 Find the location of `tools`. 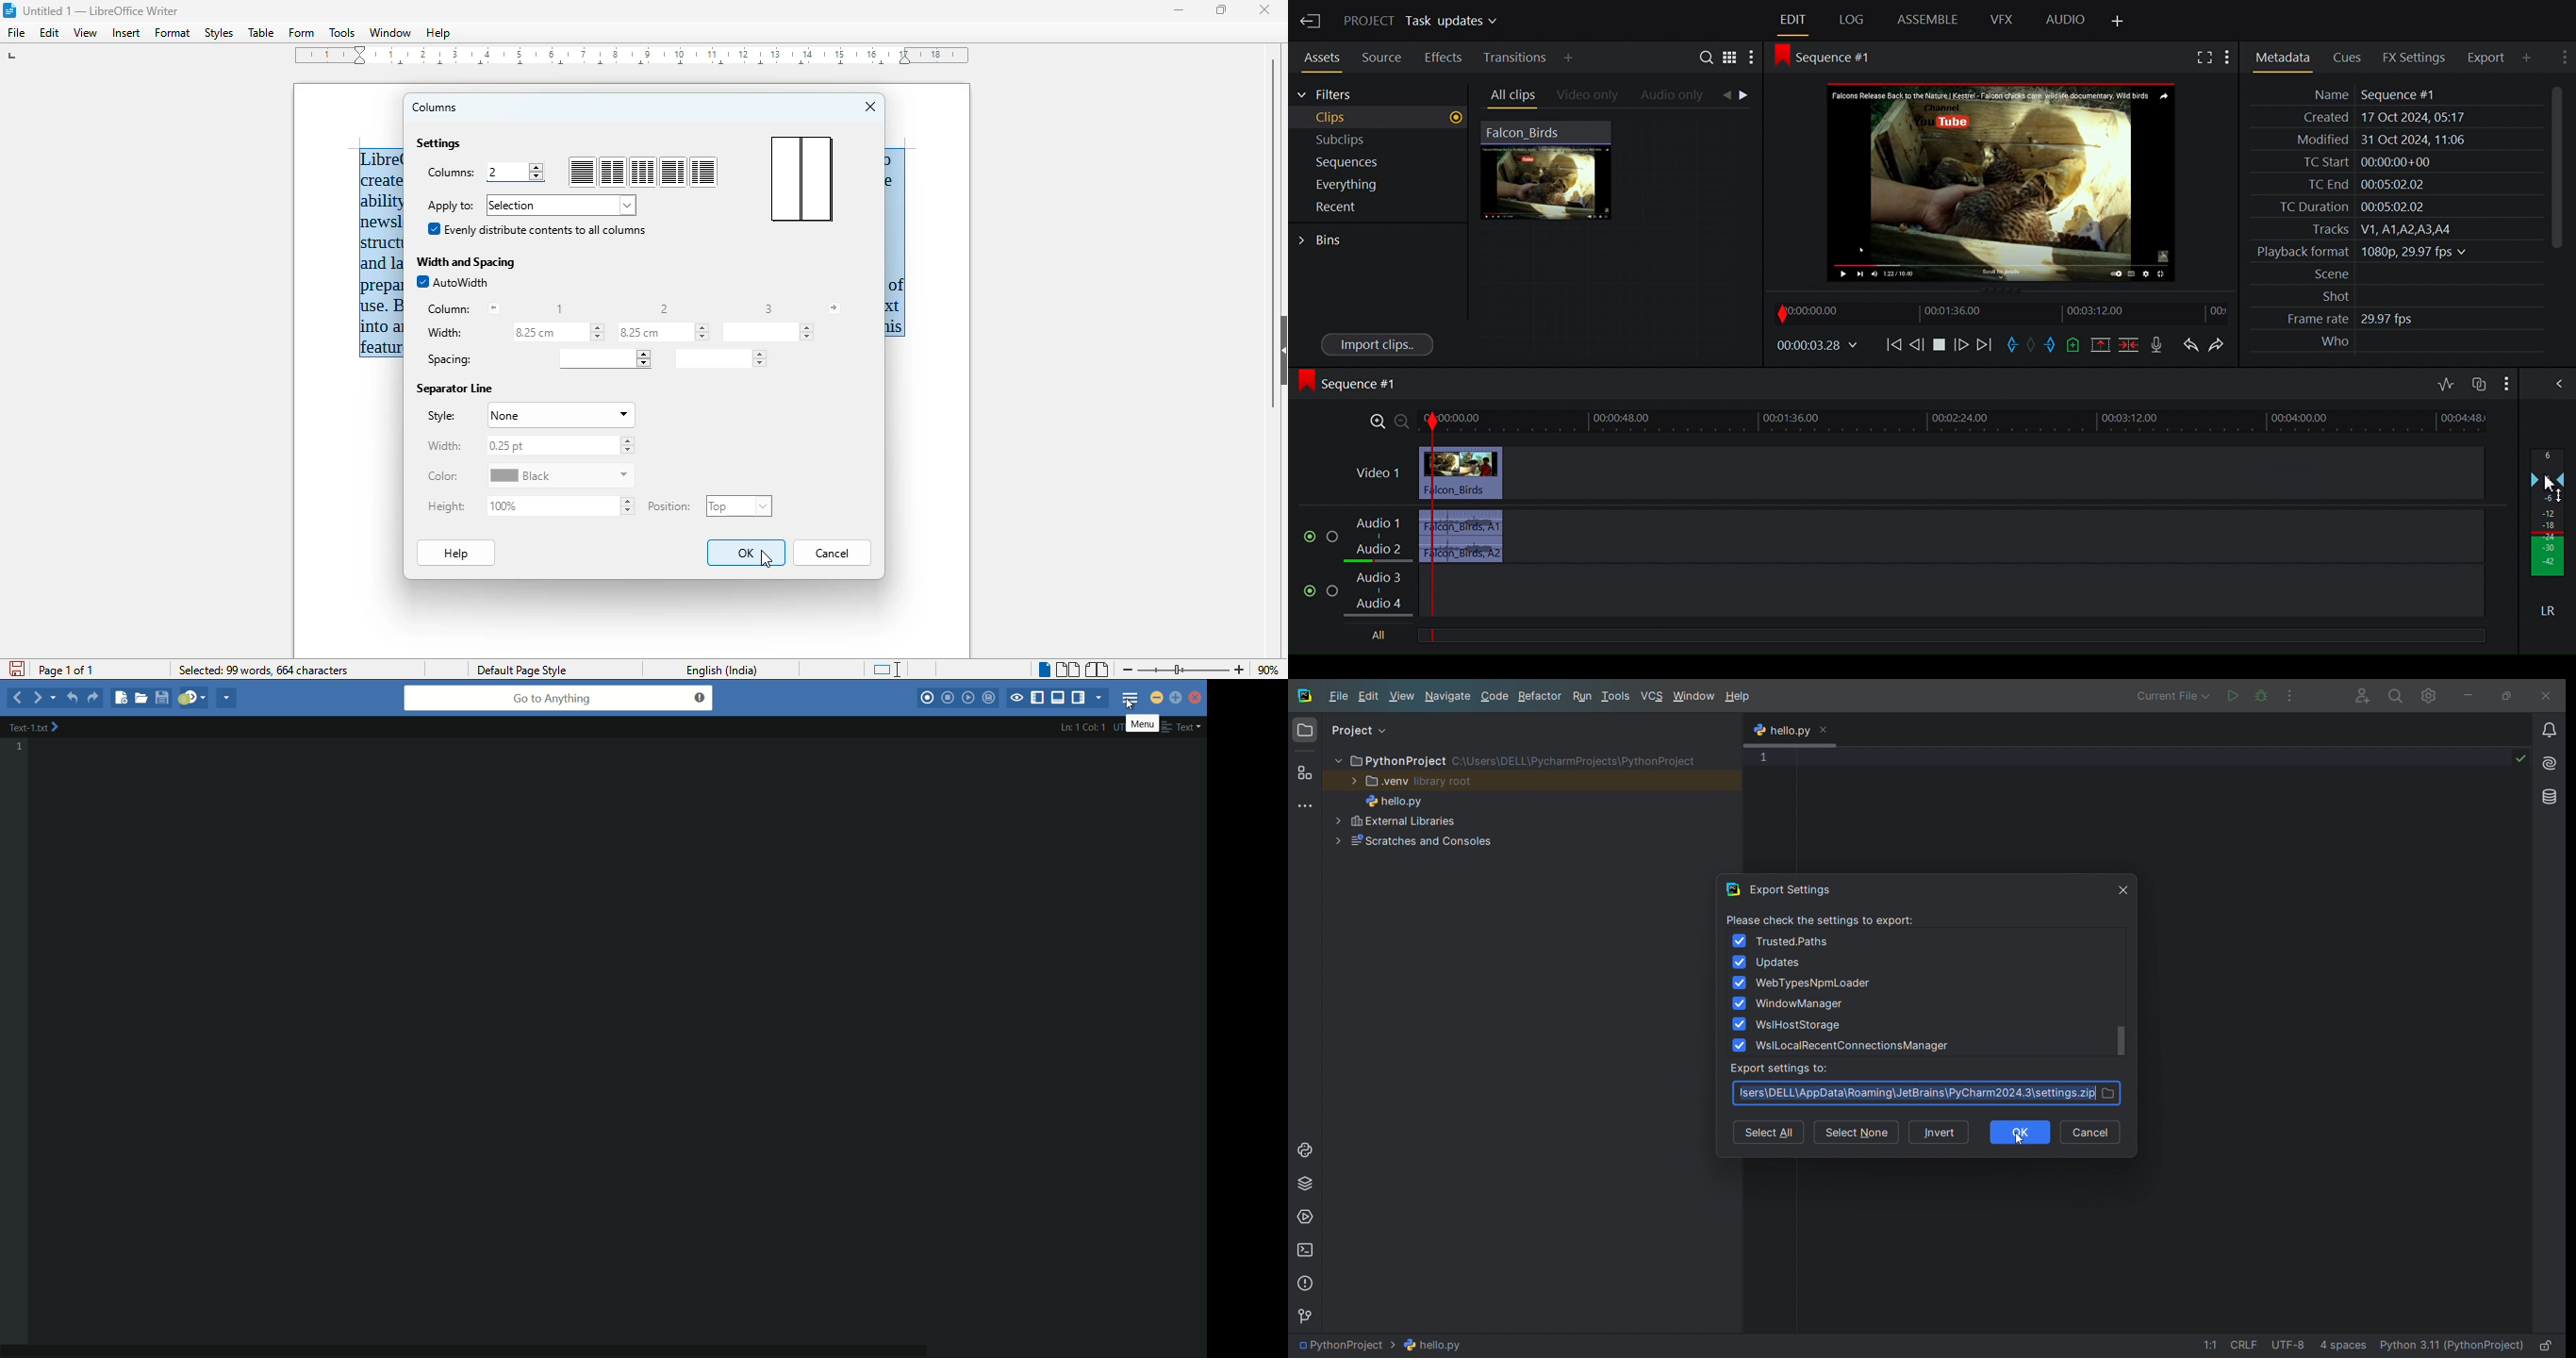

tools is located at coordinates (341, 32).